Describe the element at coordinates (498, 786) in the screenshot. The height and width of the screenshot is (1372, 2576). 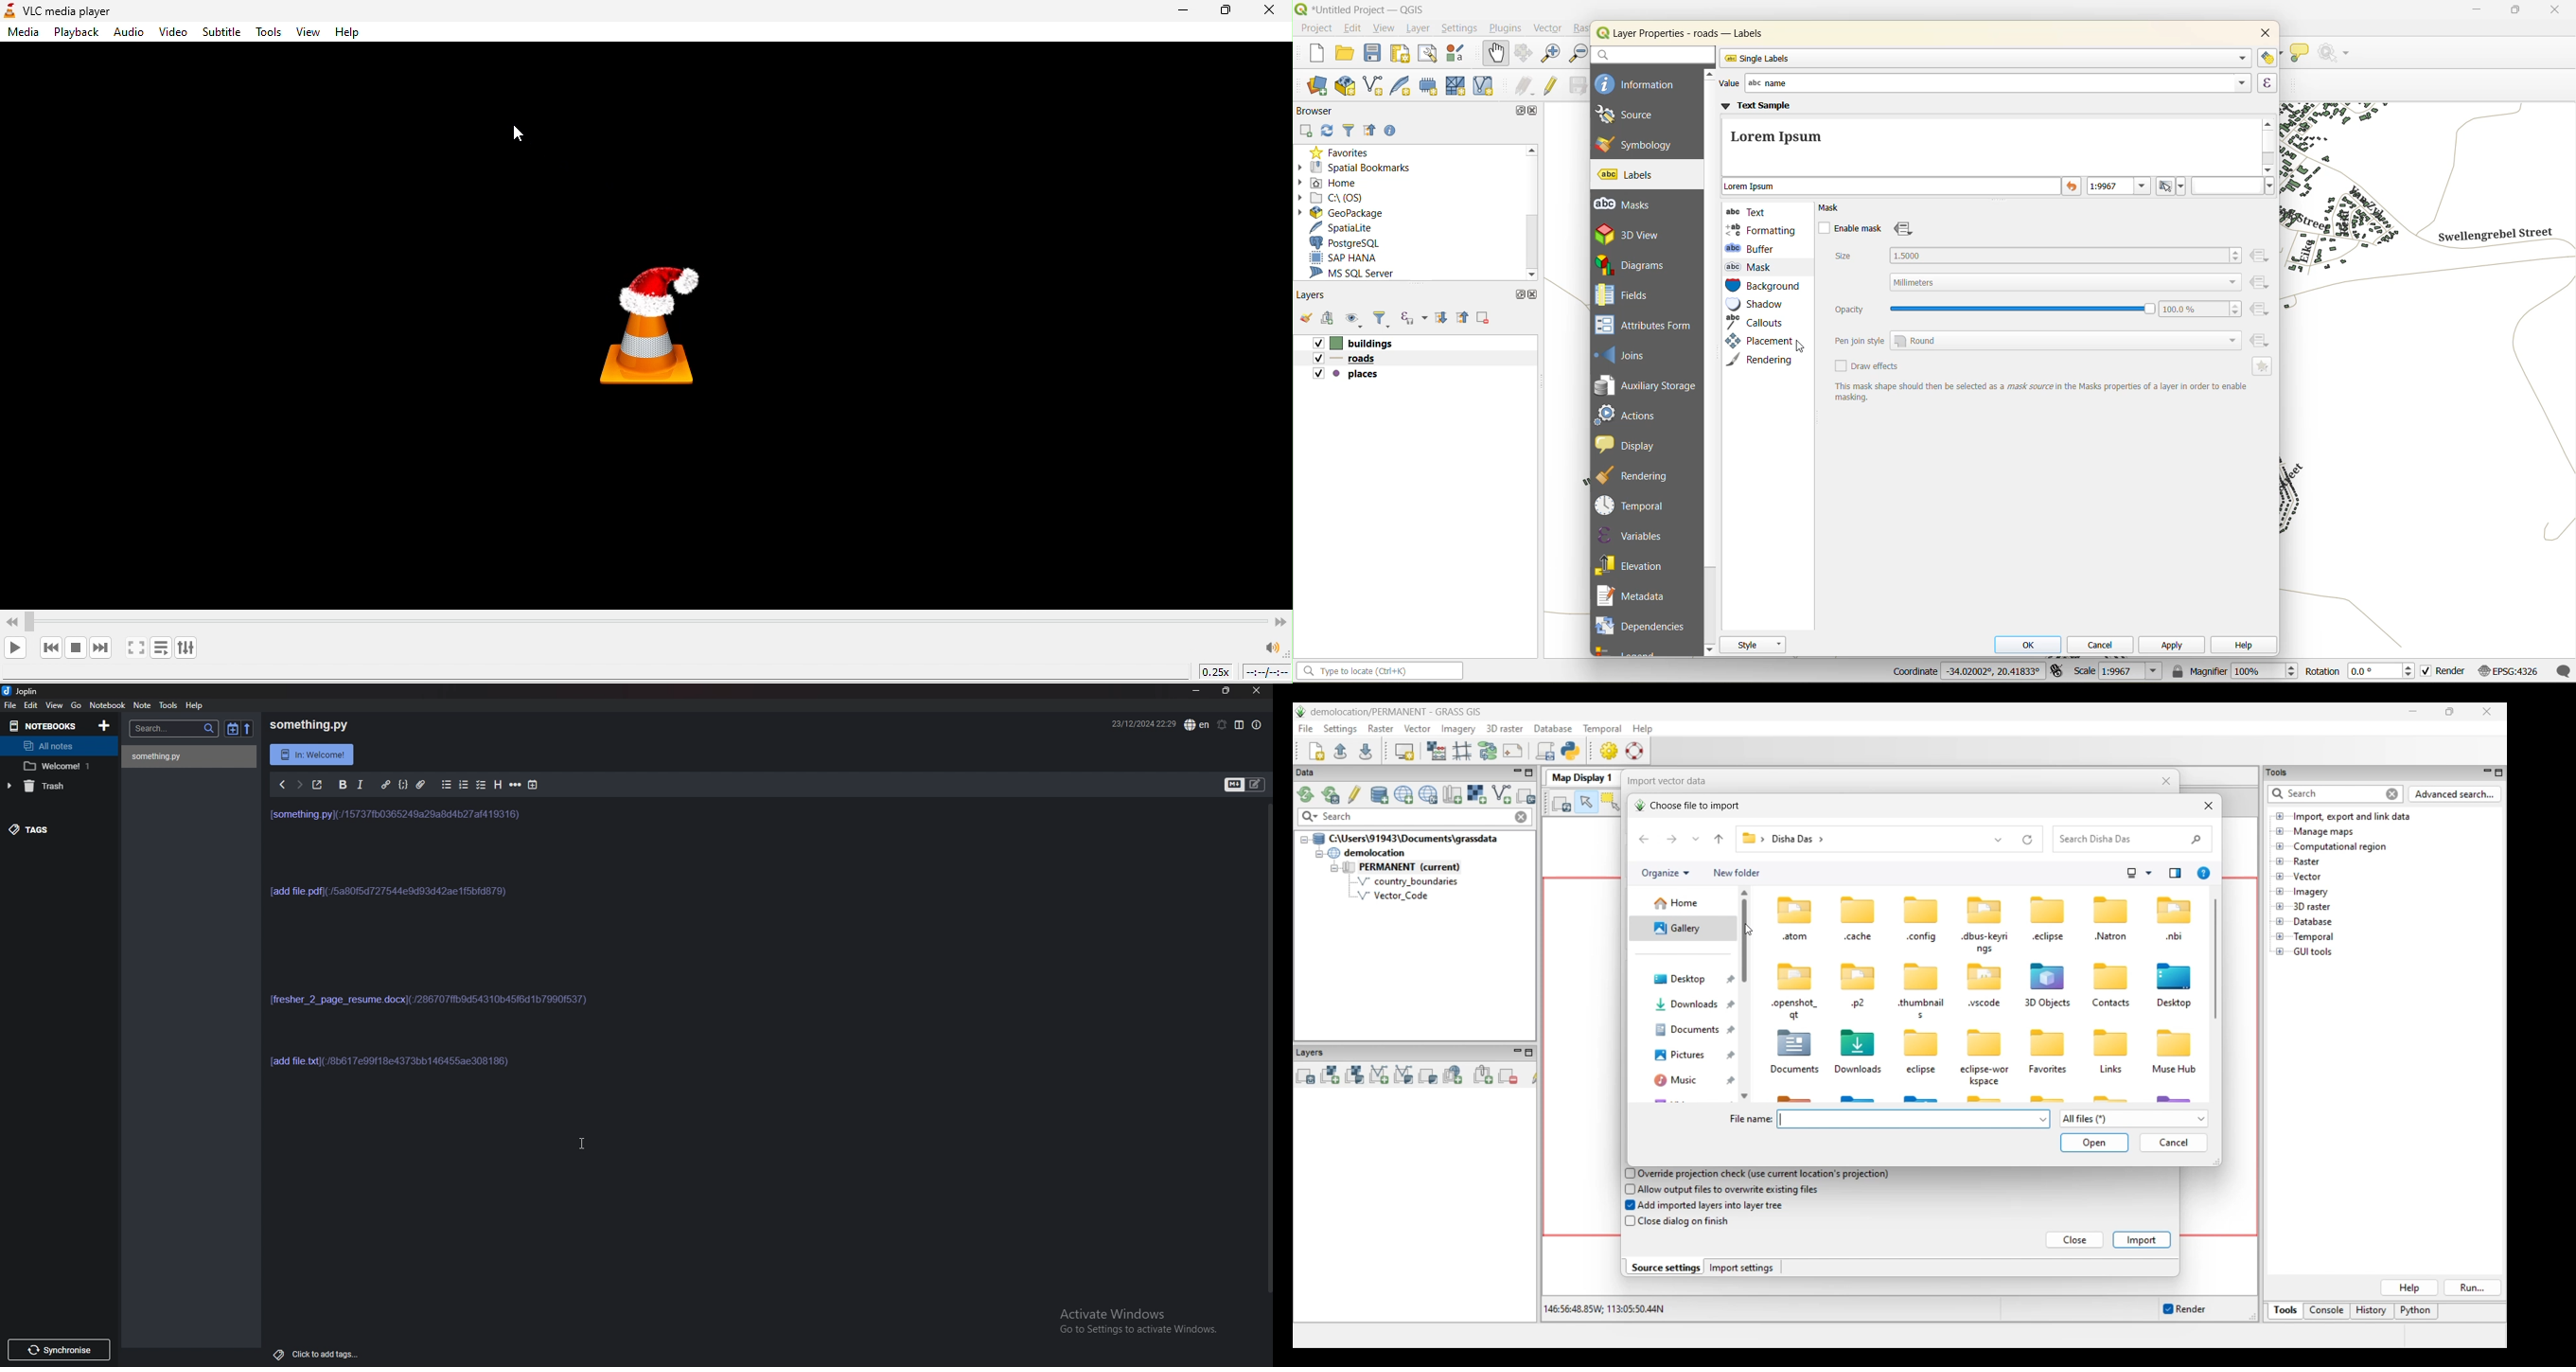
I see `Heading` at that location.